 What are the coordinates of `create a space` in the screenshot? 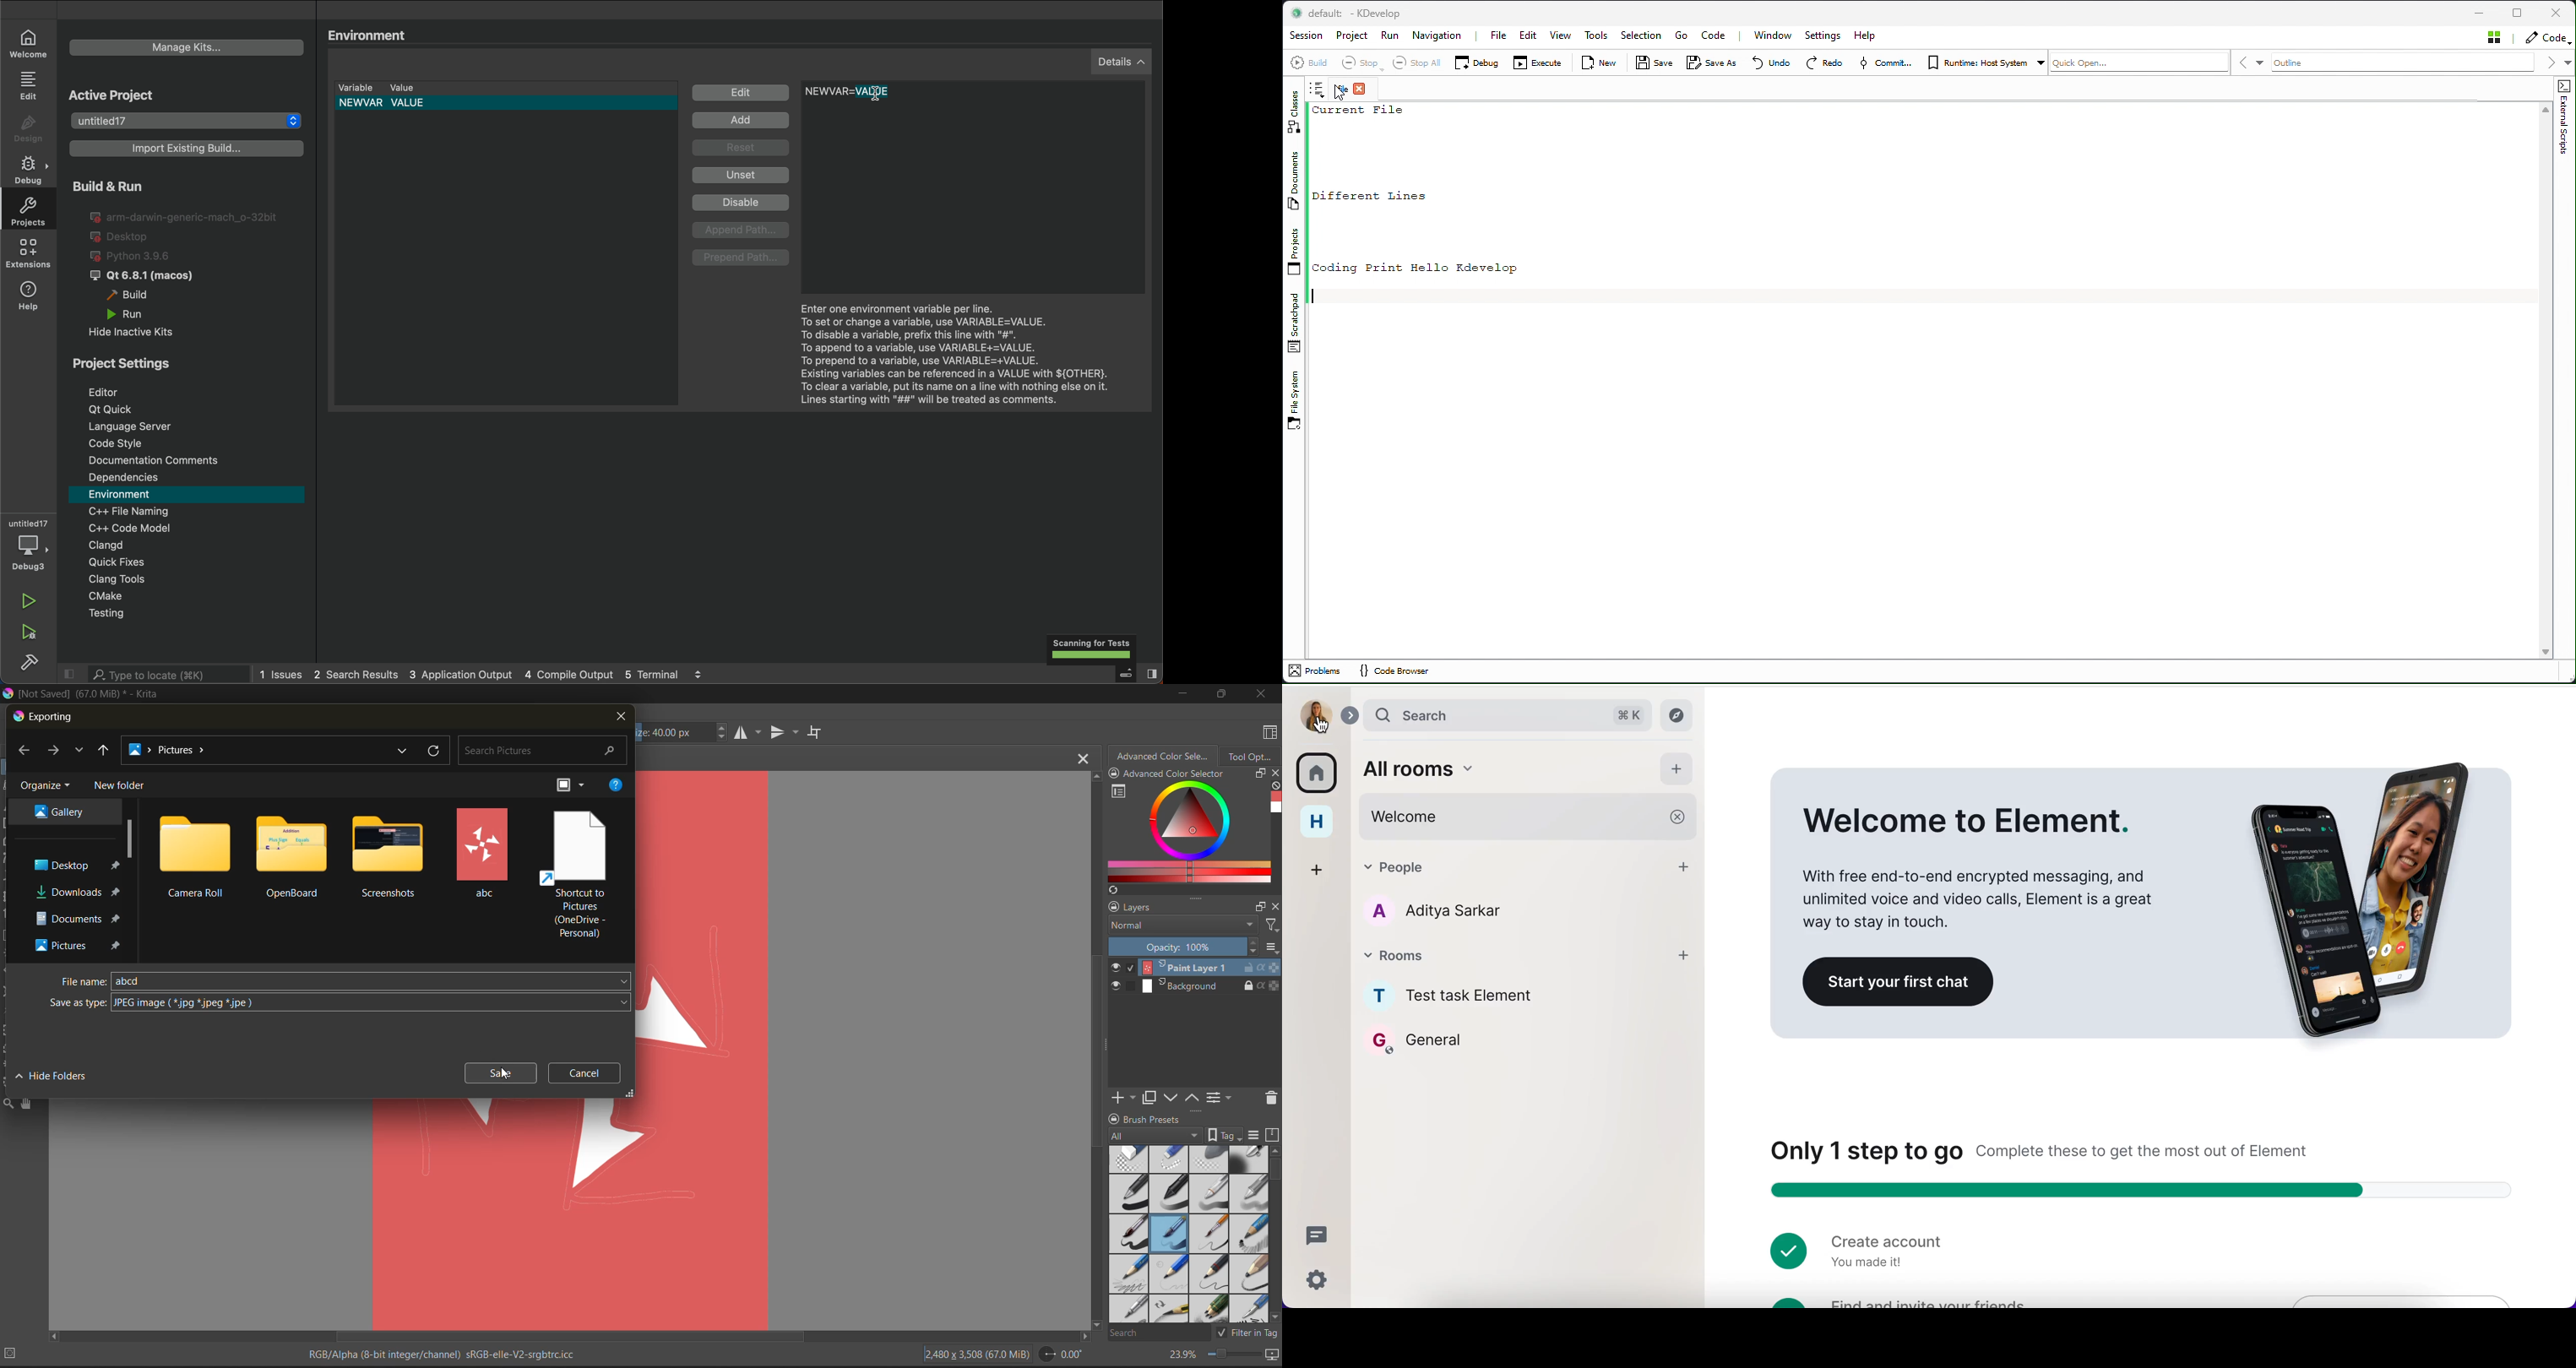 It's located at (1322, 866).